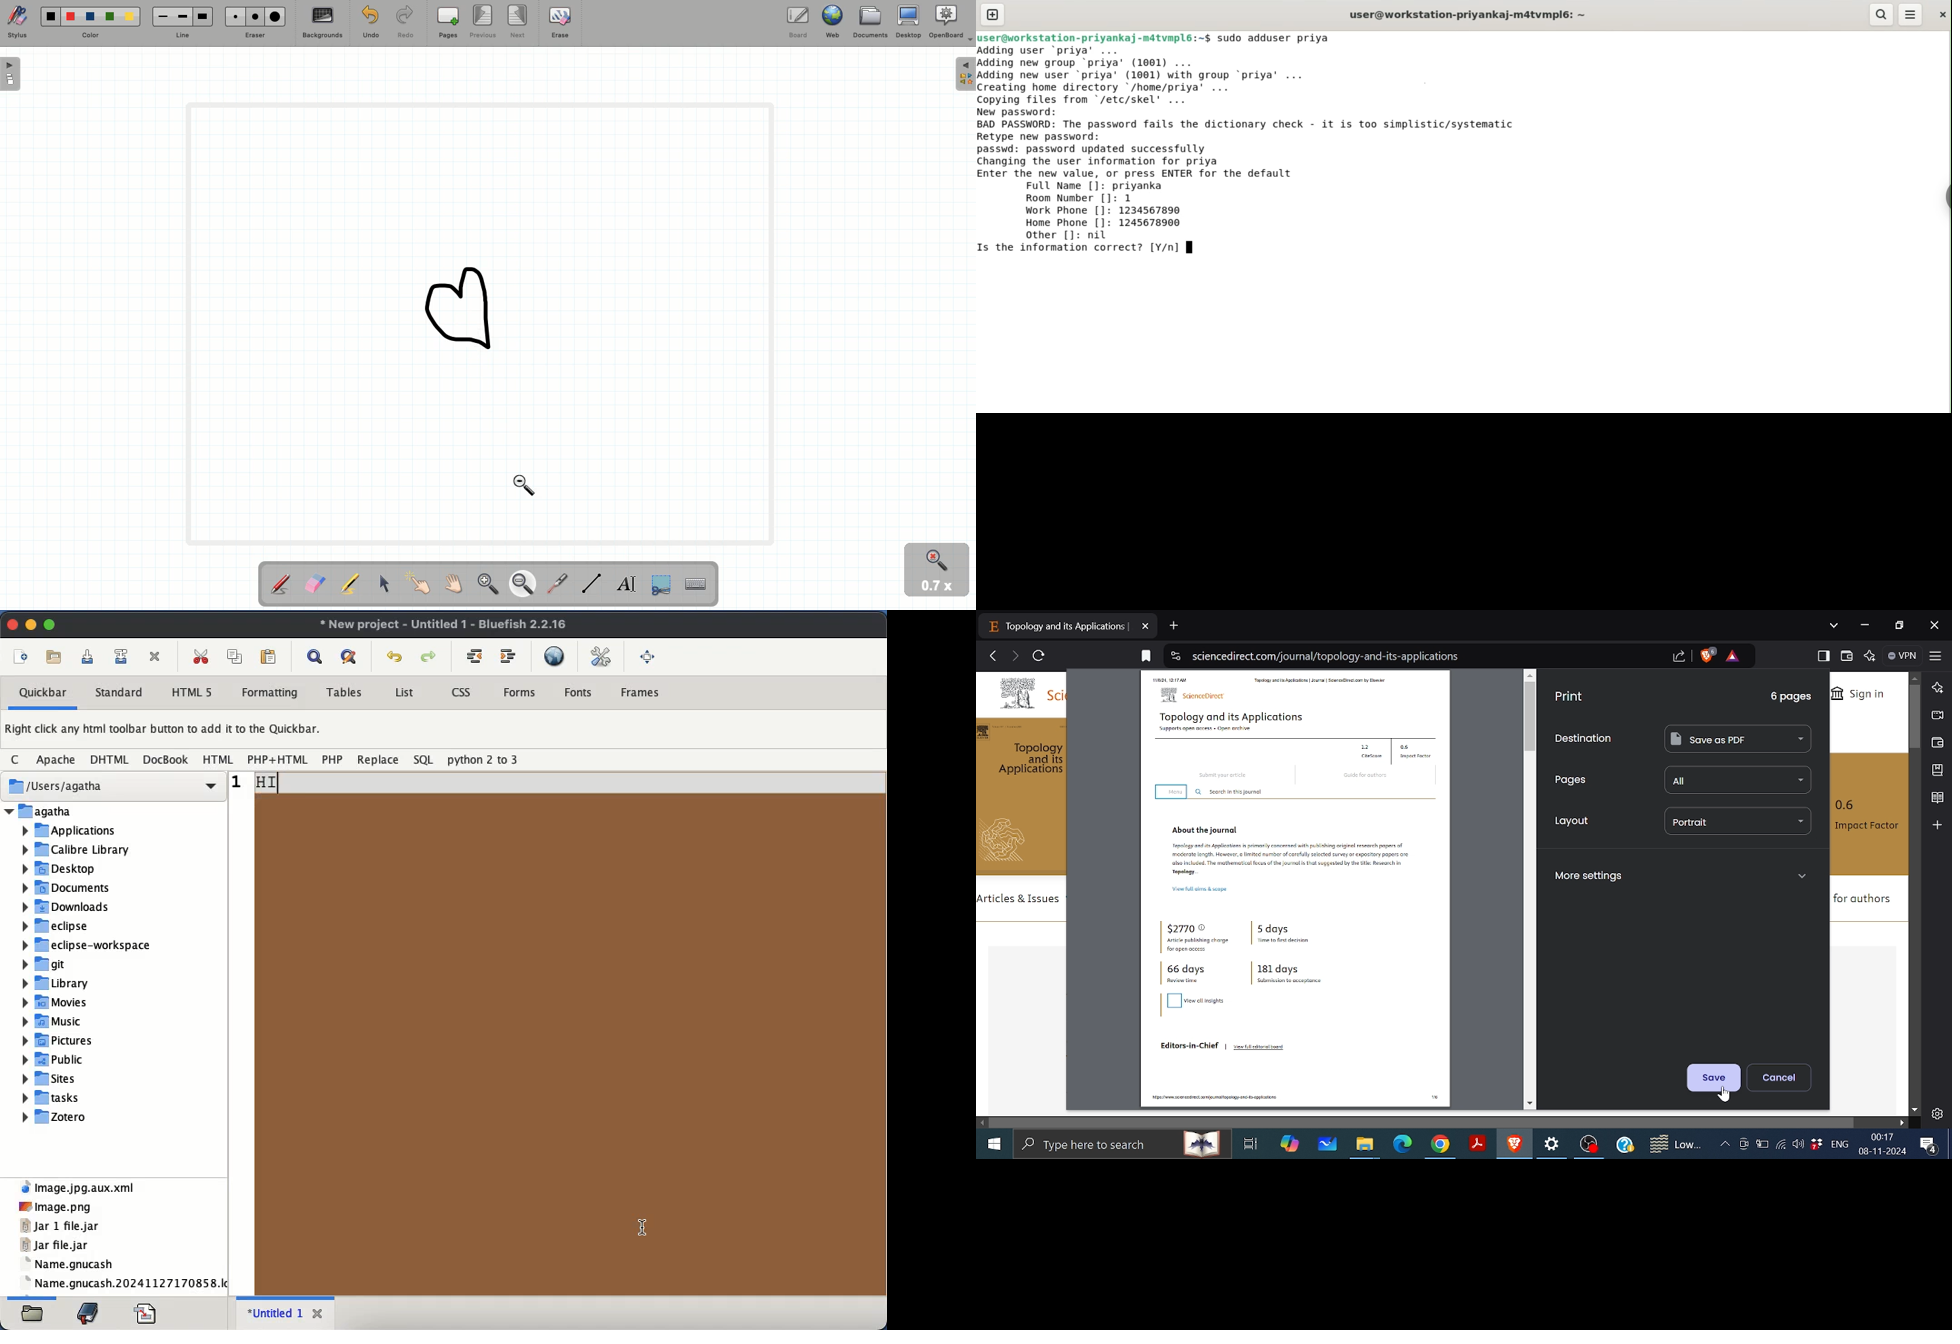  Describe the element at coordinates (346, 690) in the screenshot. I see `tables` at that location.